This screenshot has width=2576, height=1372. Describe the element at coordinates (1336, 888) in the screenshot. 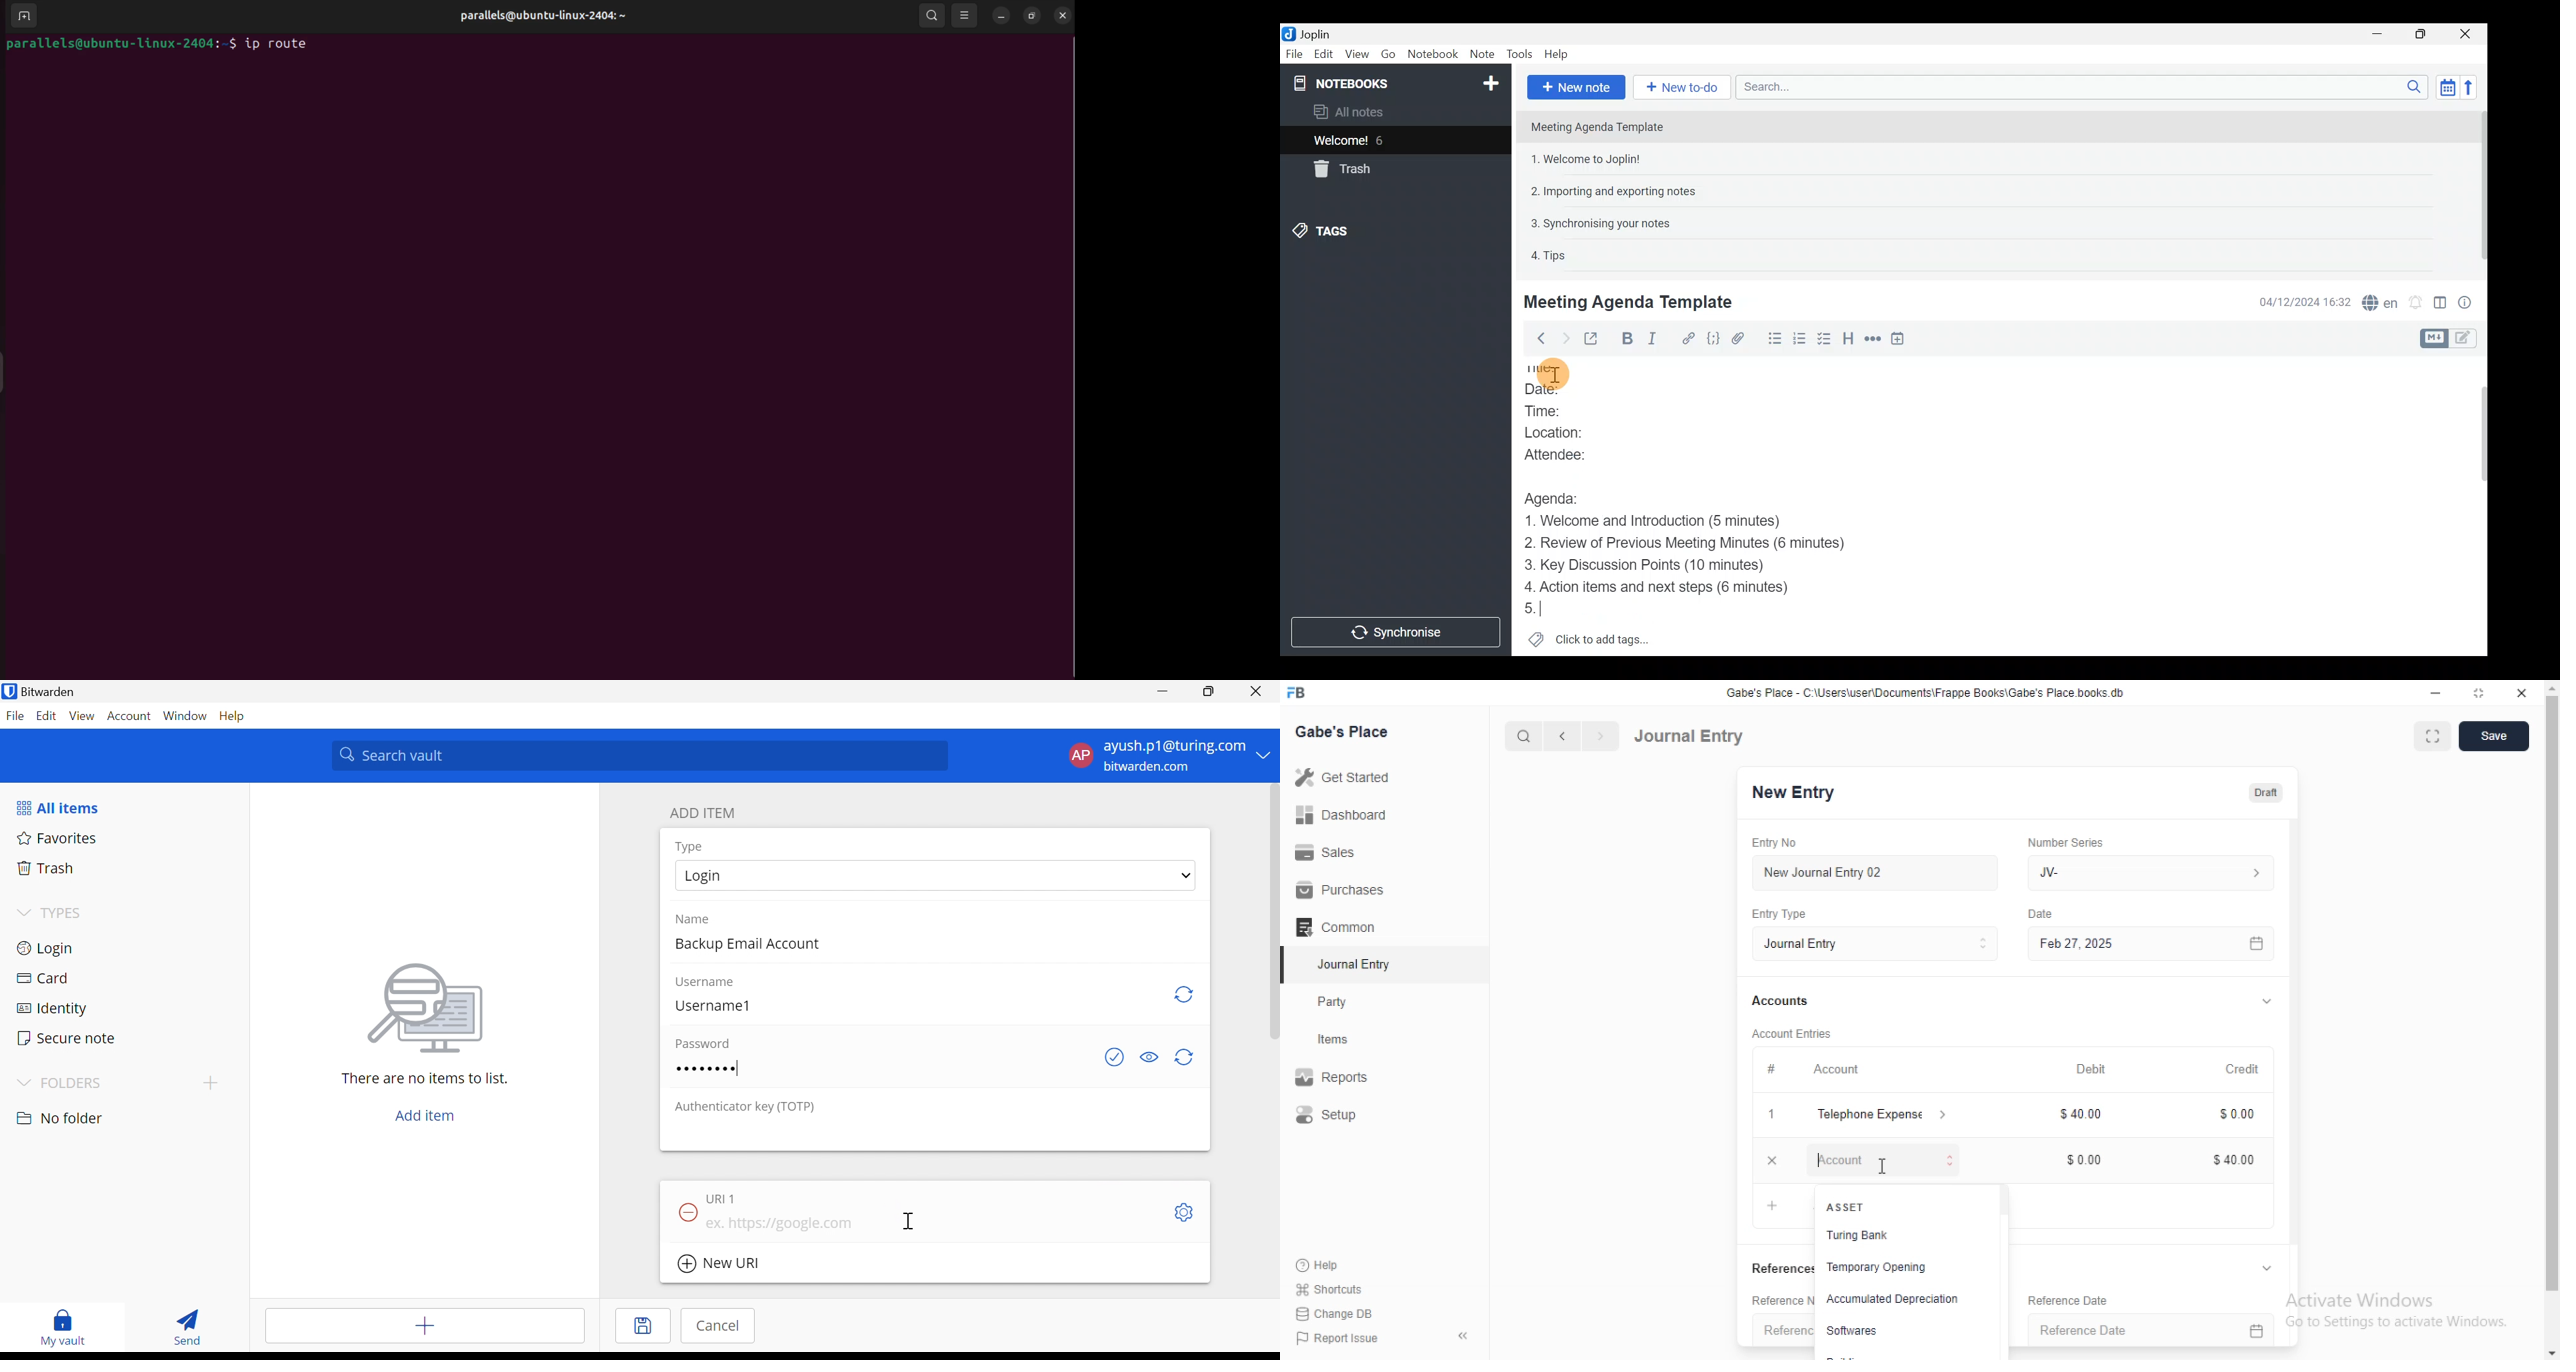

I see `Purchases` at that location.